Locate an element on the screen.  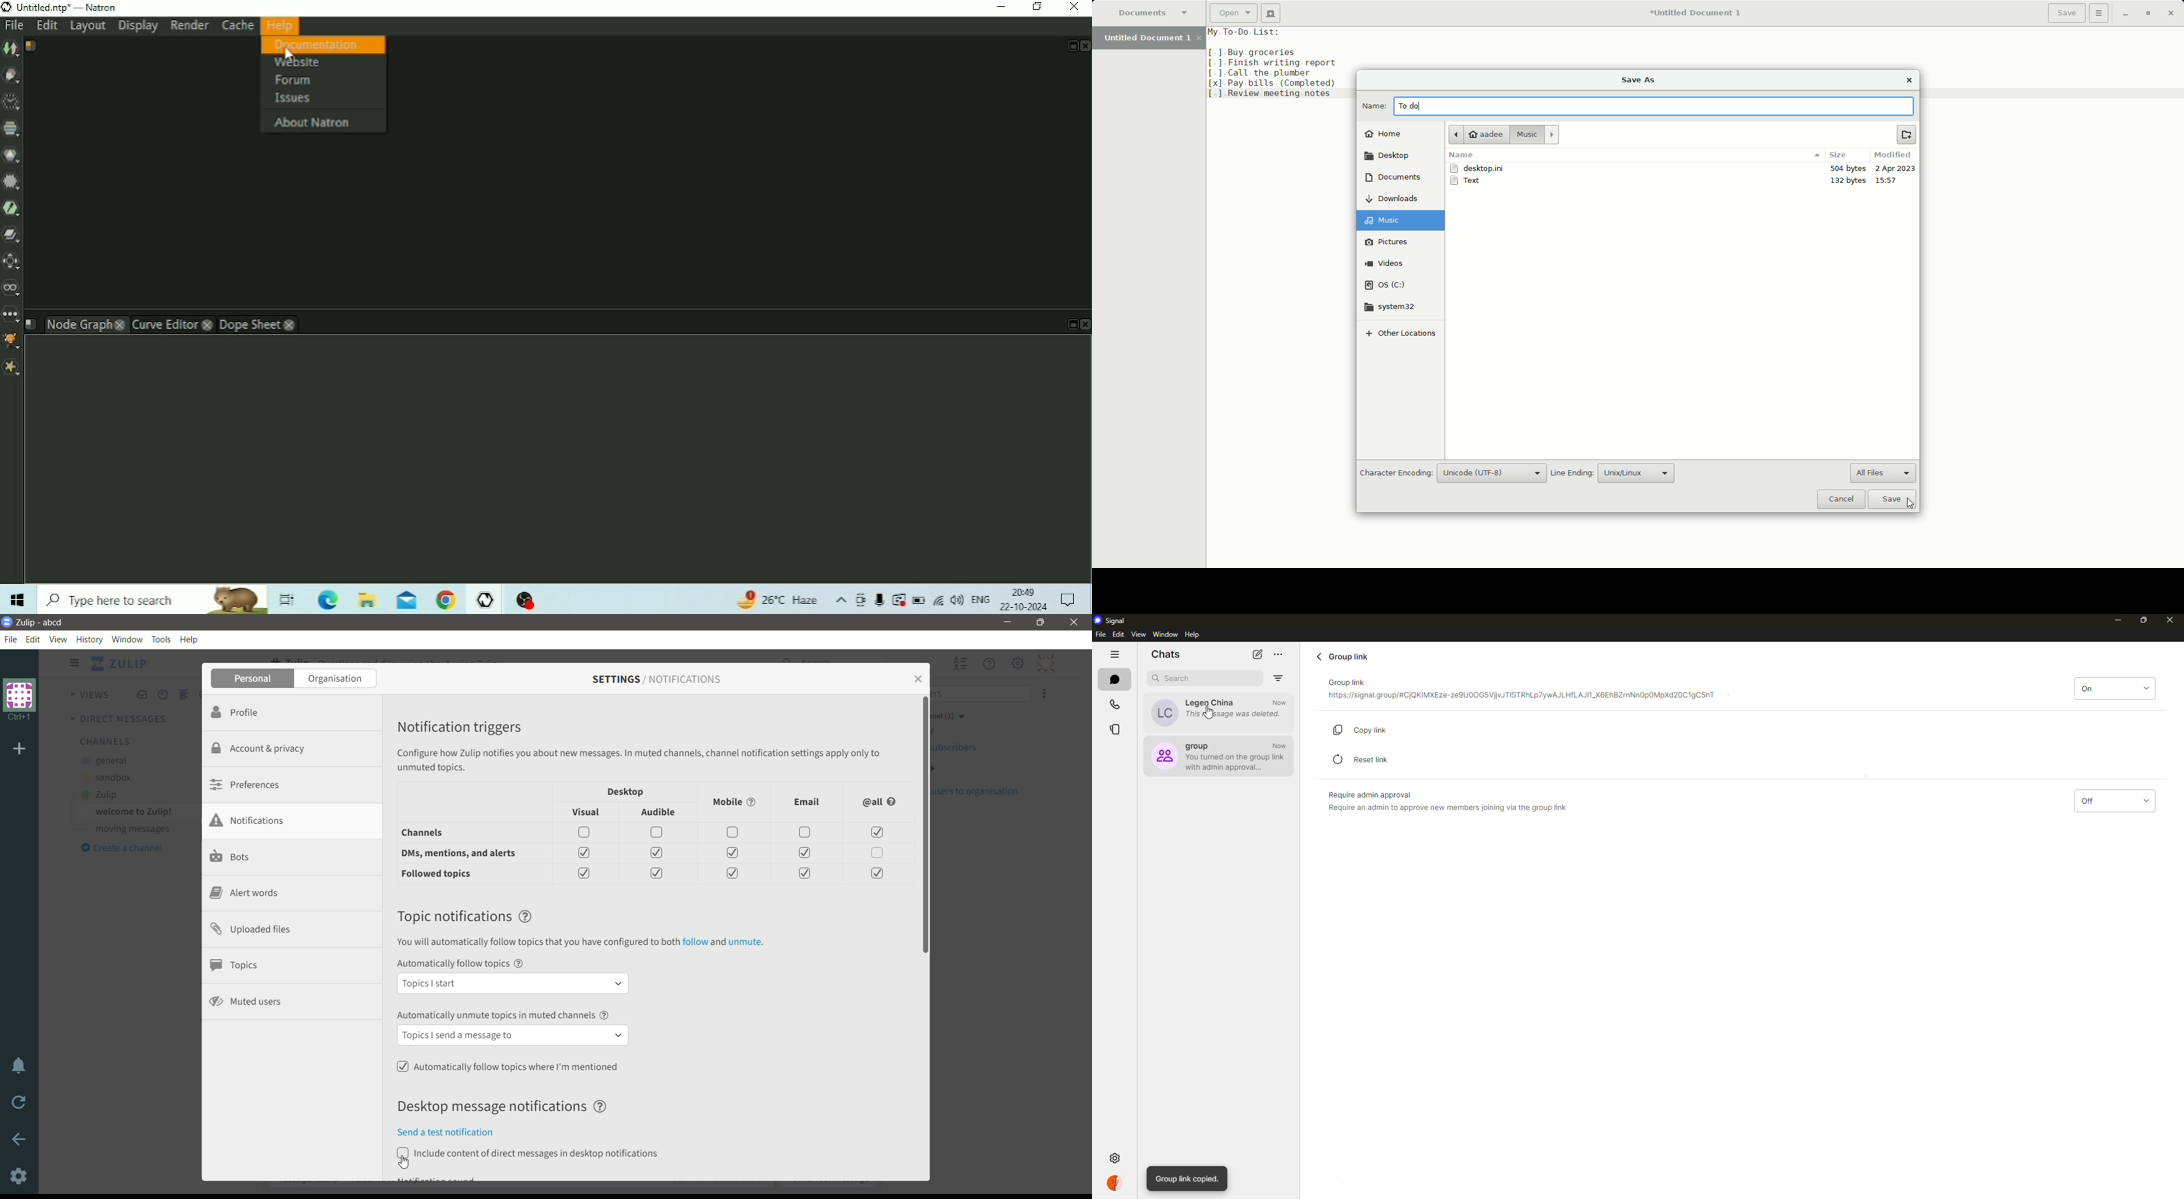
Desktop message notifications is located at coordinates (508, 1107).